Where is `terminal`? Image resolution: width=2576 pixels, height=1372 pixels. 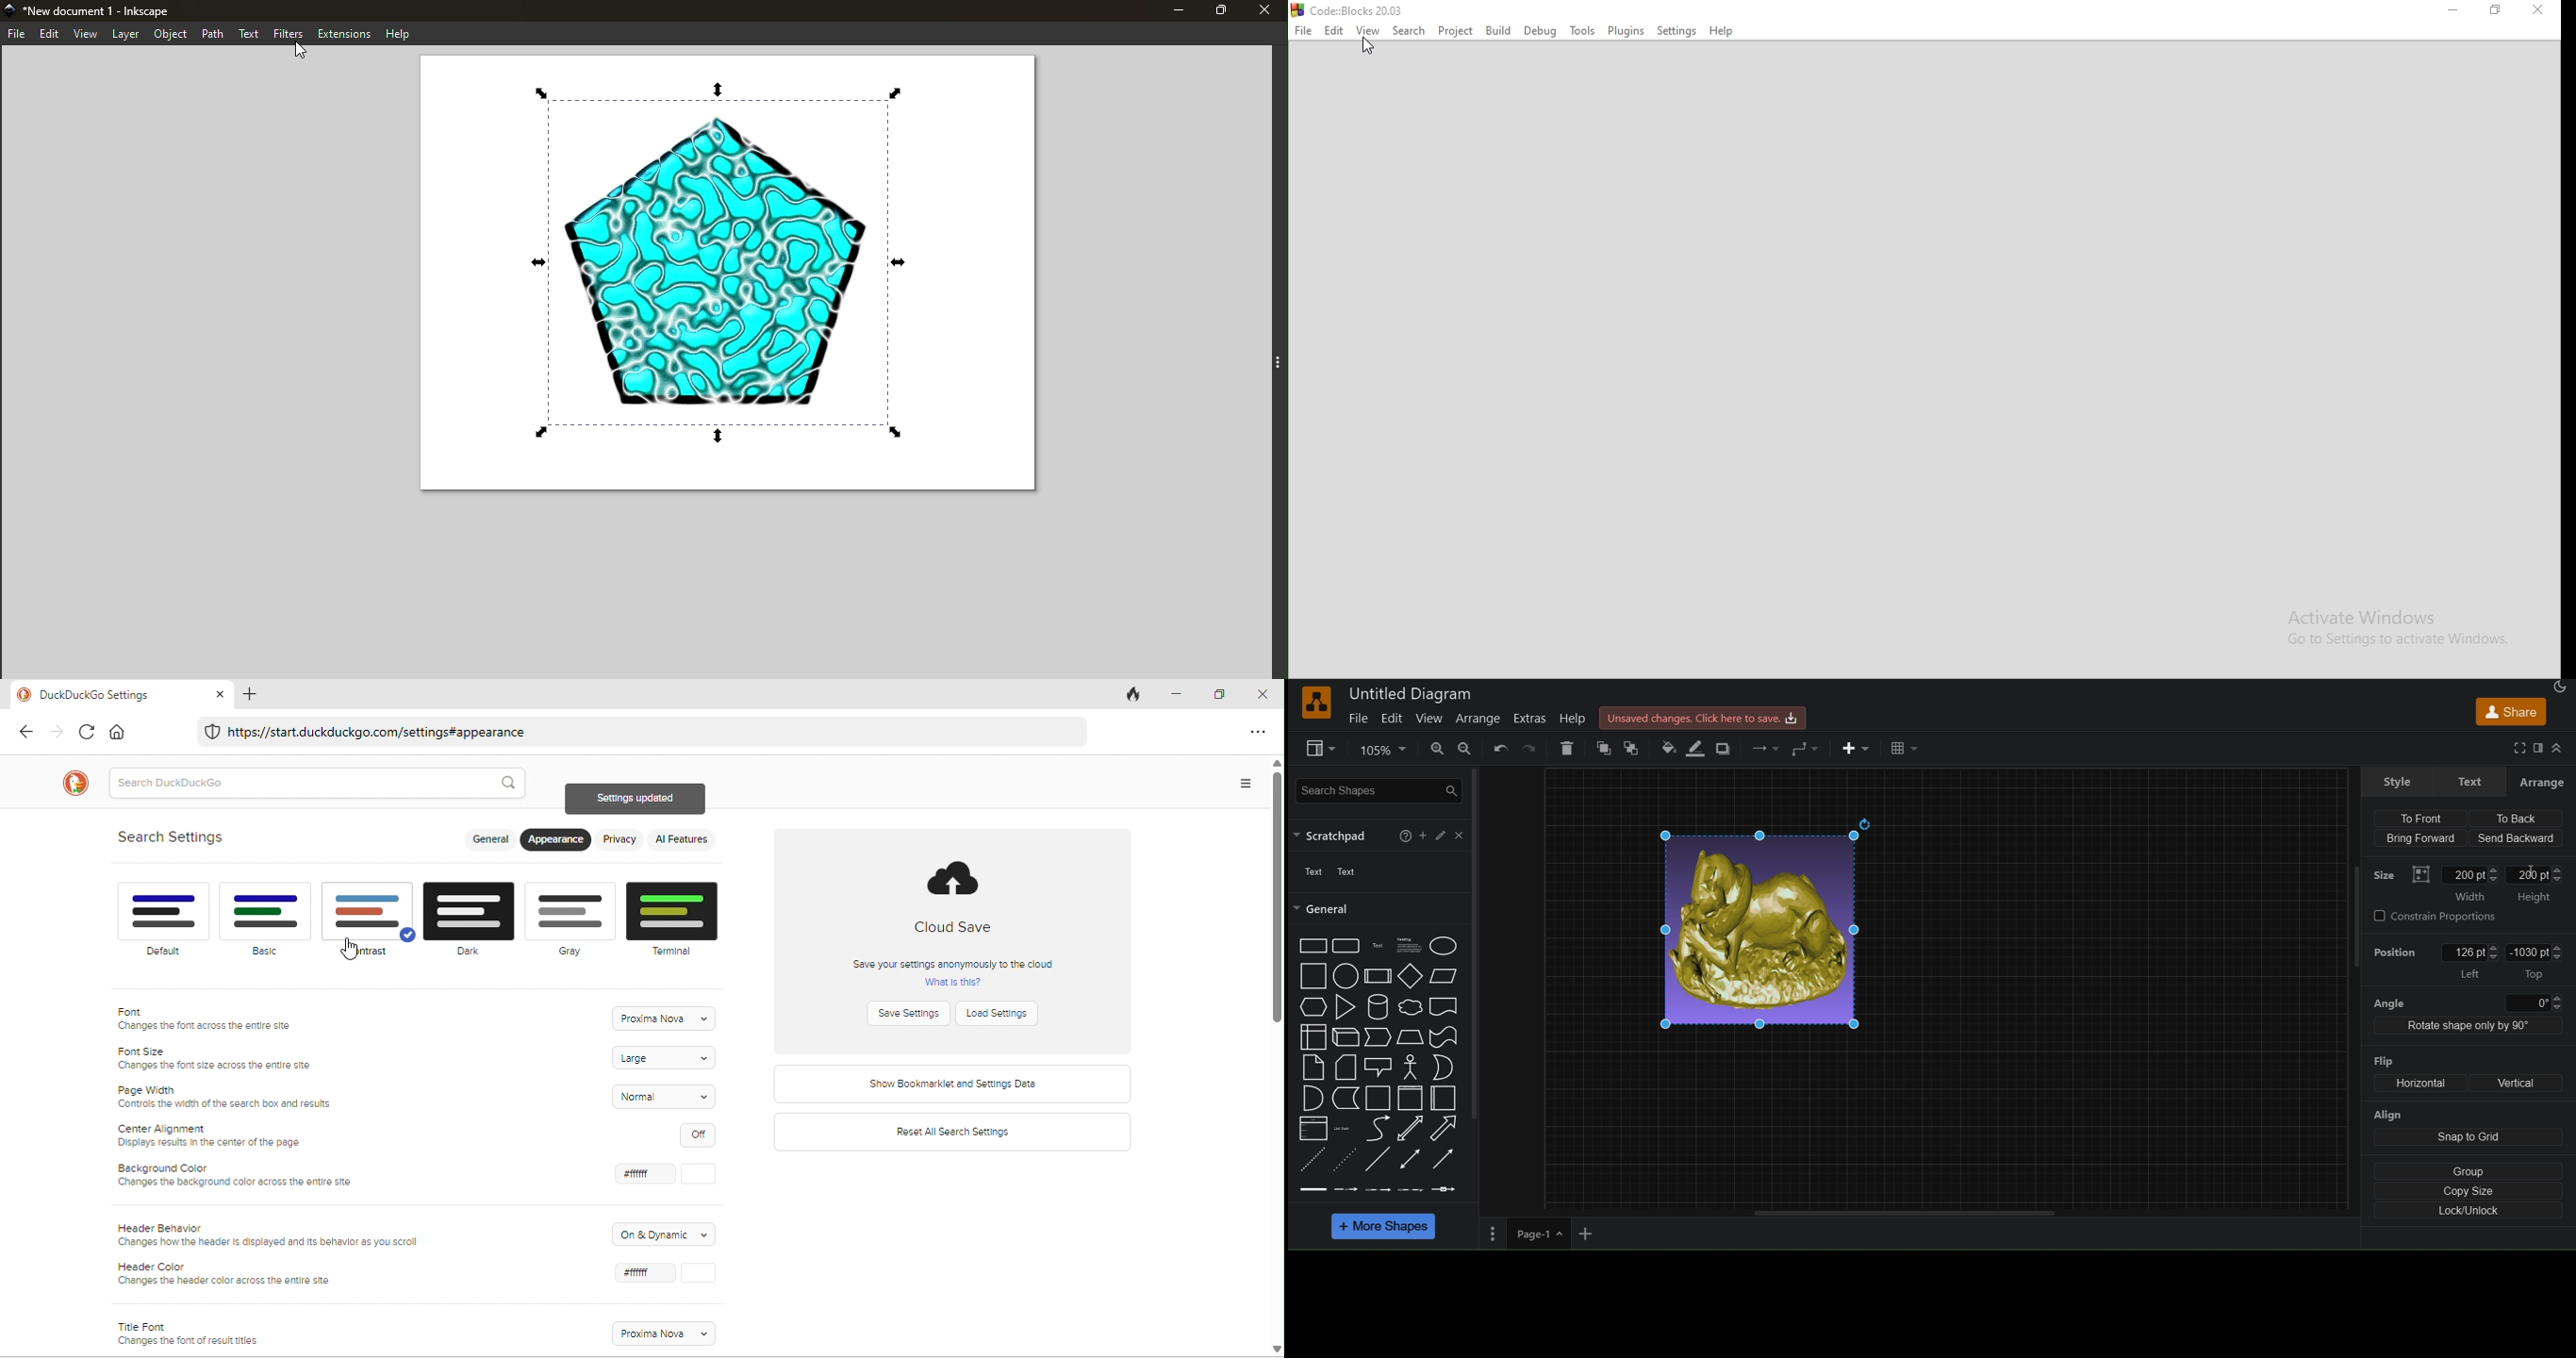
terminal is located at coordinates (677, 917).